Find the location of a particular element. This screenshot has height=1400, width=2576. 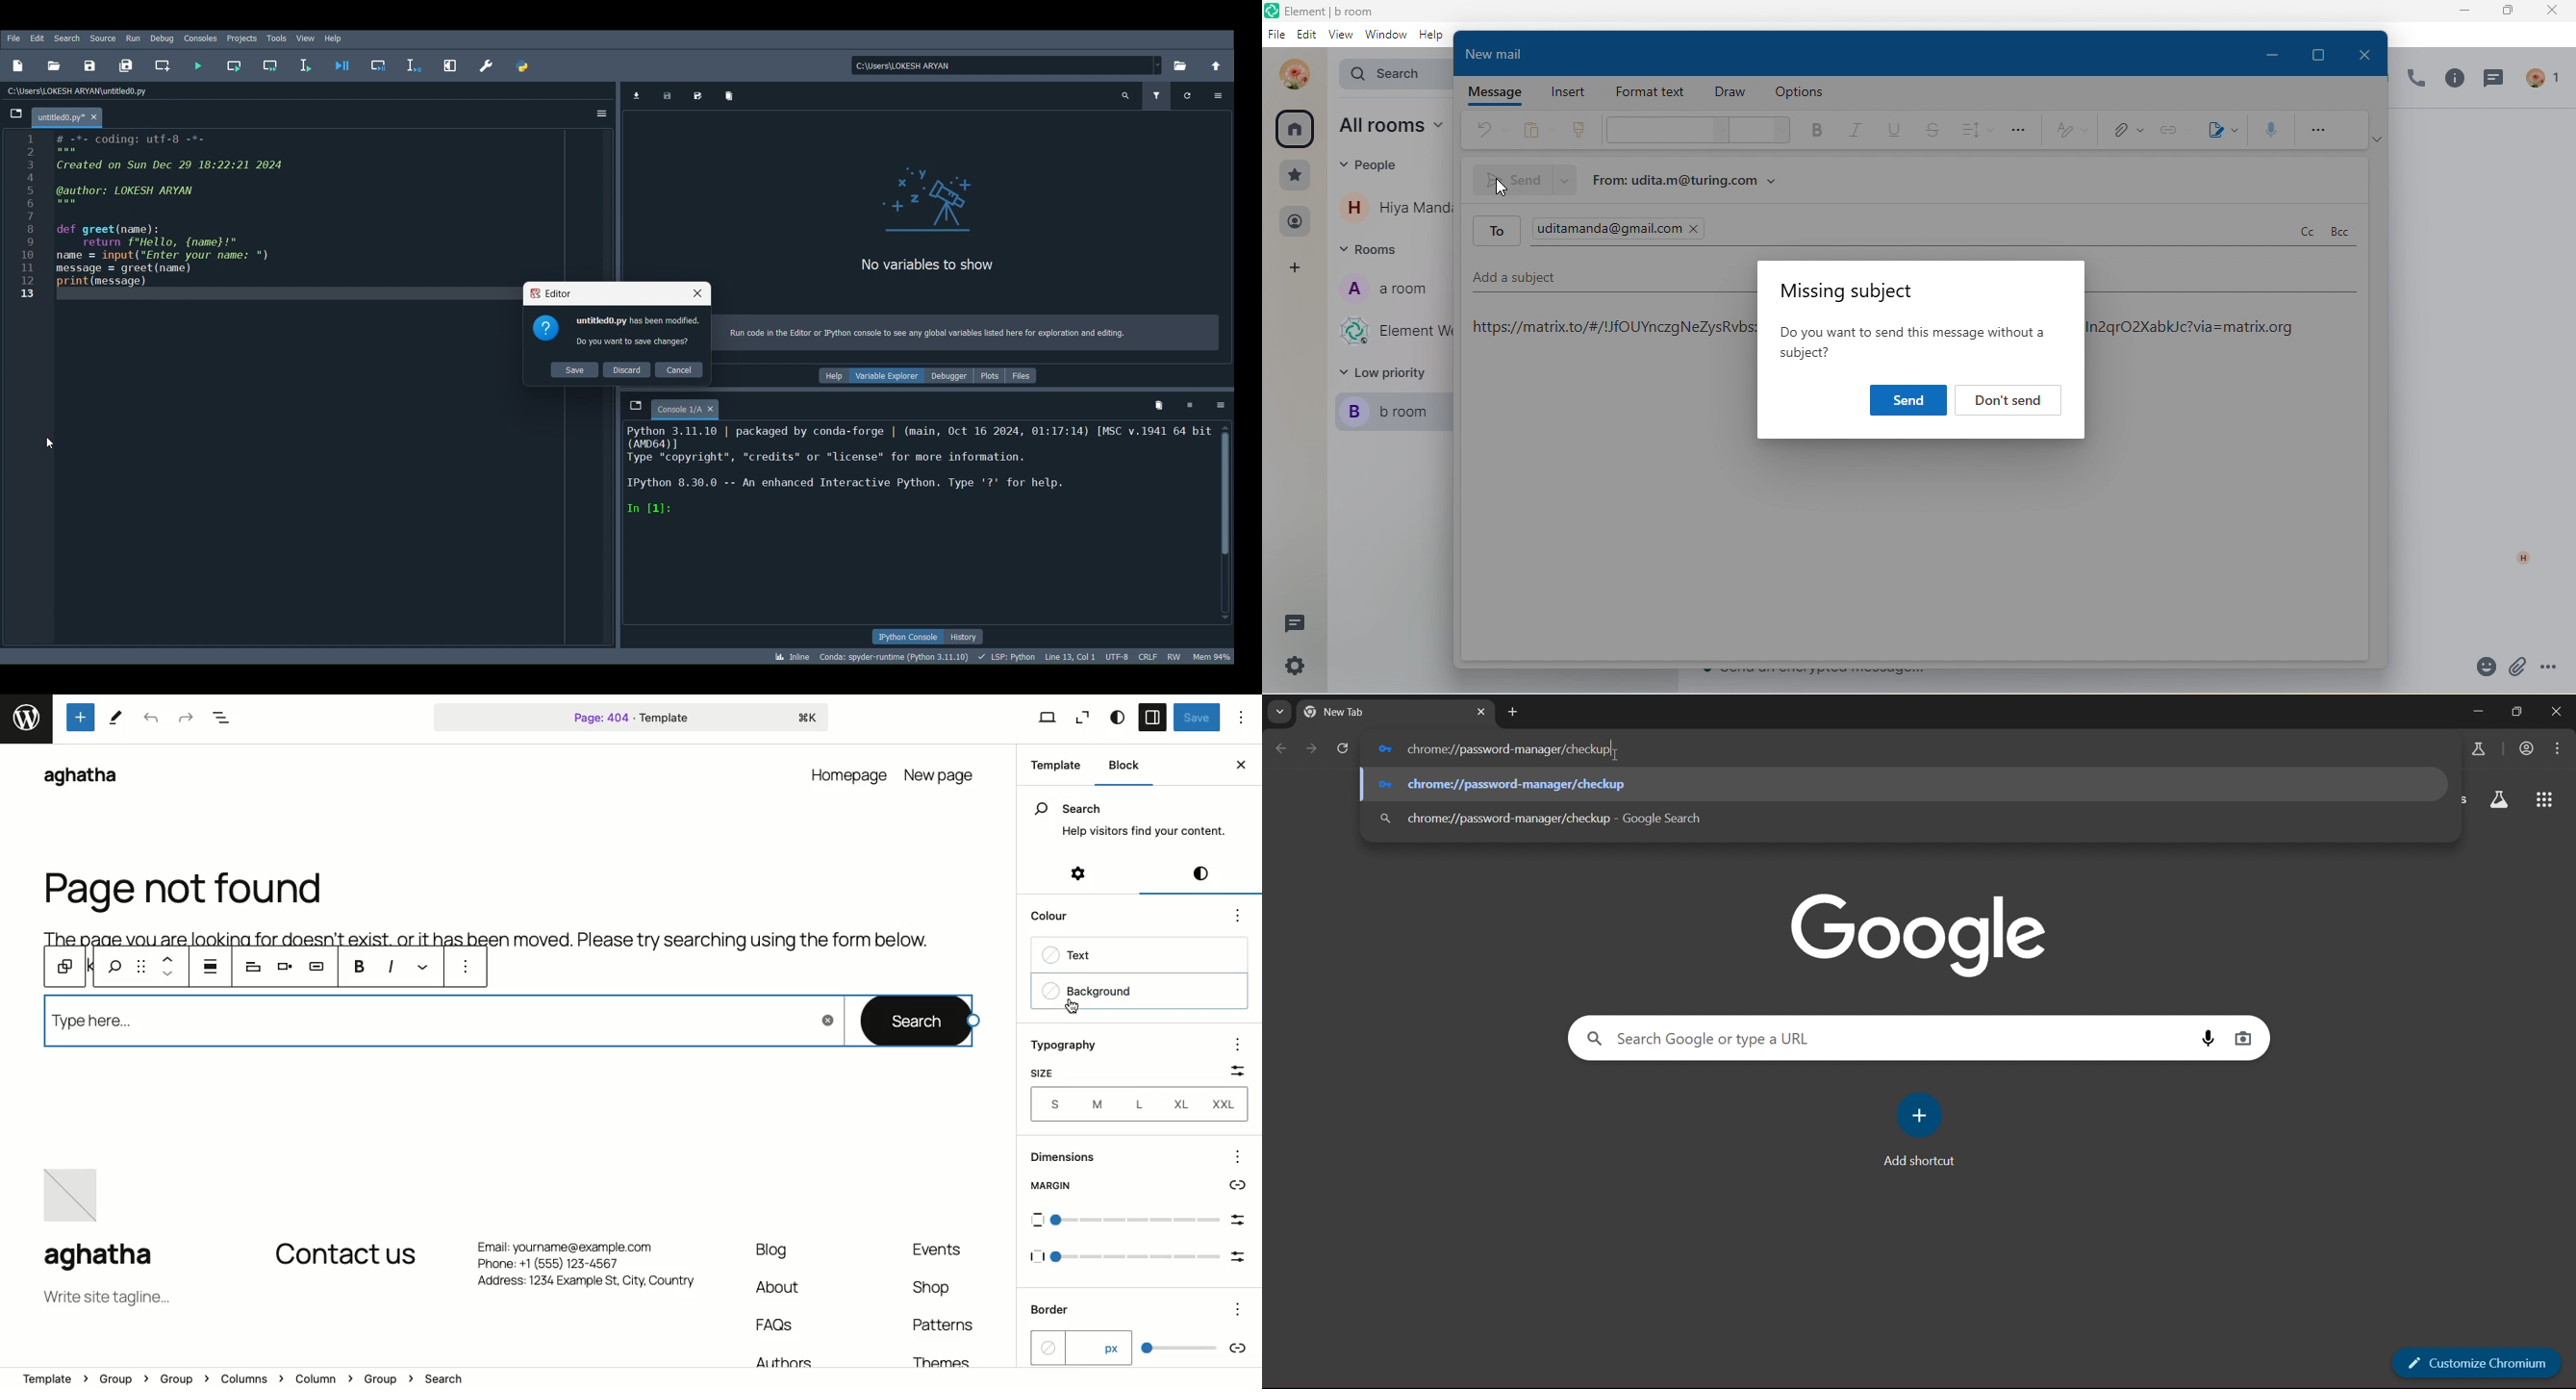

low priority is located at coordinates (1389, 374).